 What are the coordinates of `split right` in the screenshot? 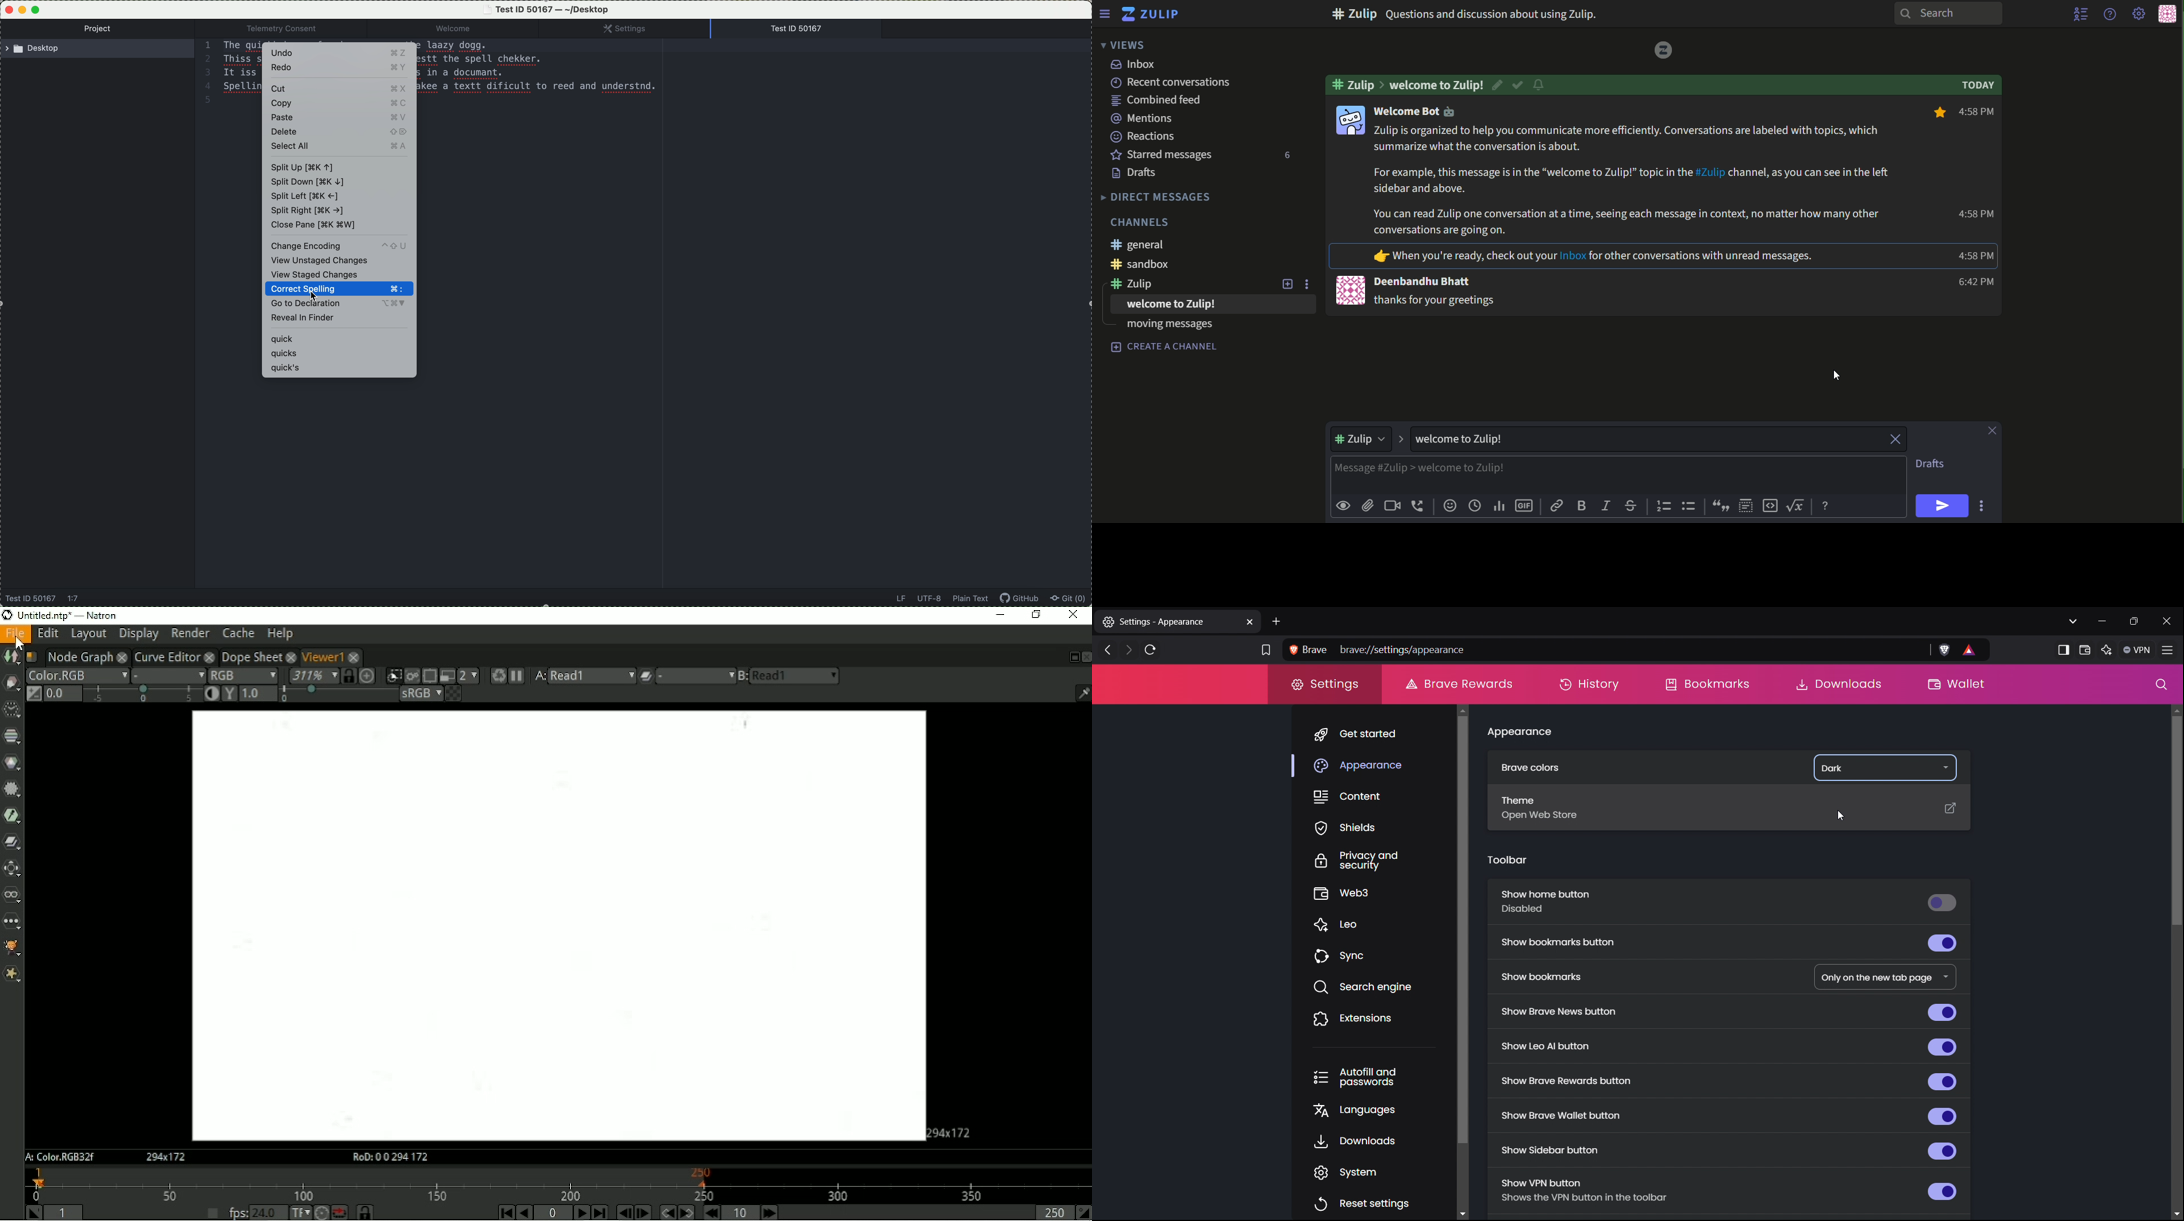 It's located at (308, 210).